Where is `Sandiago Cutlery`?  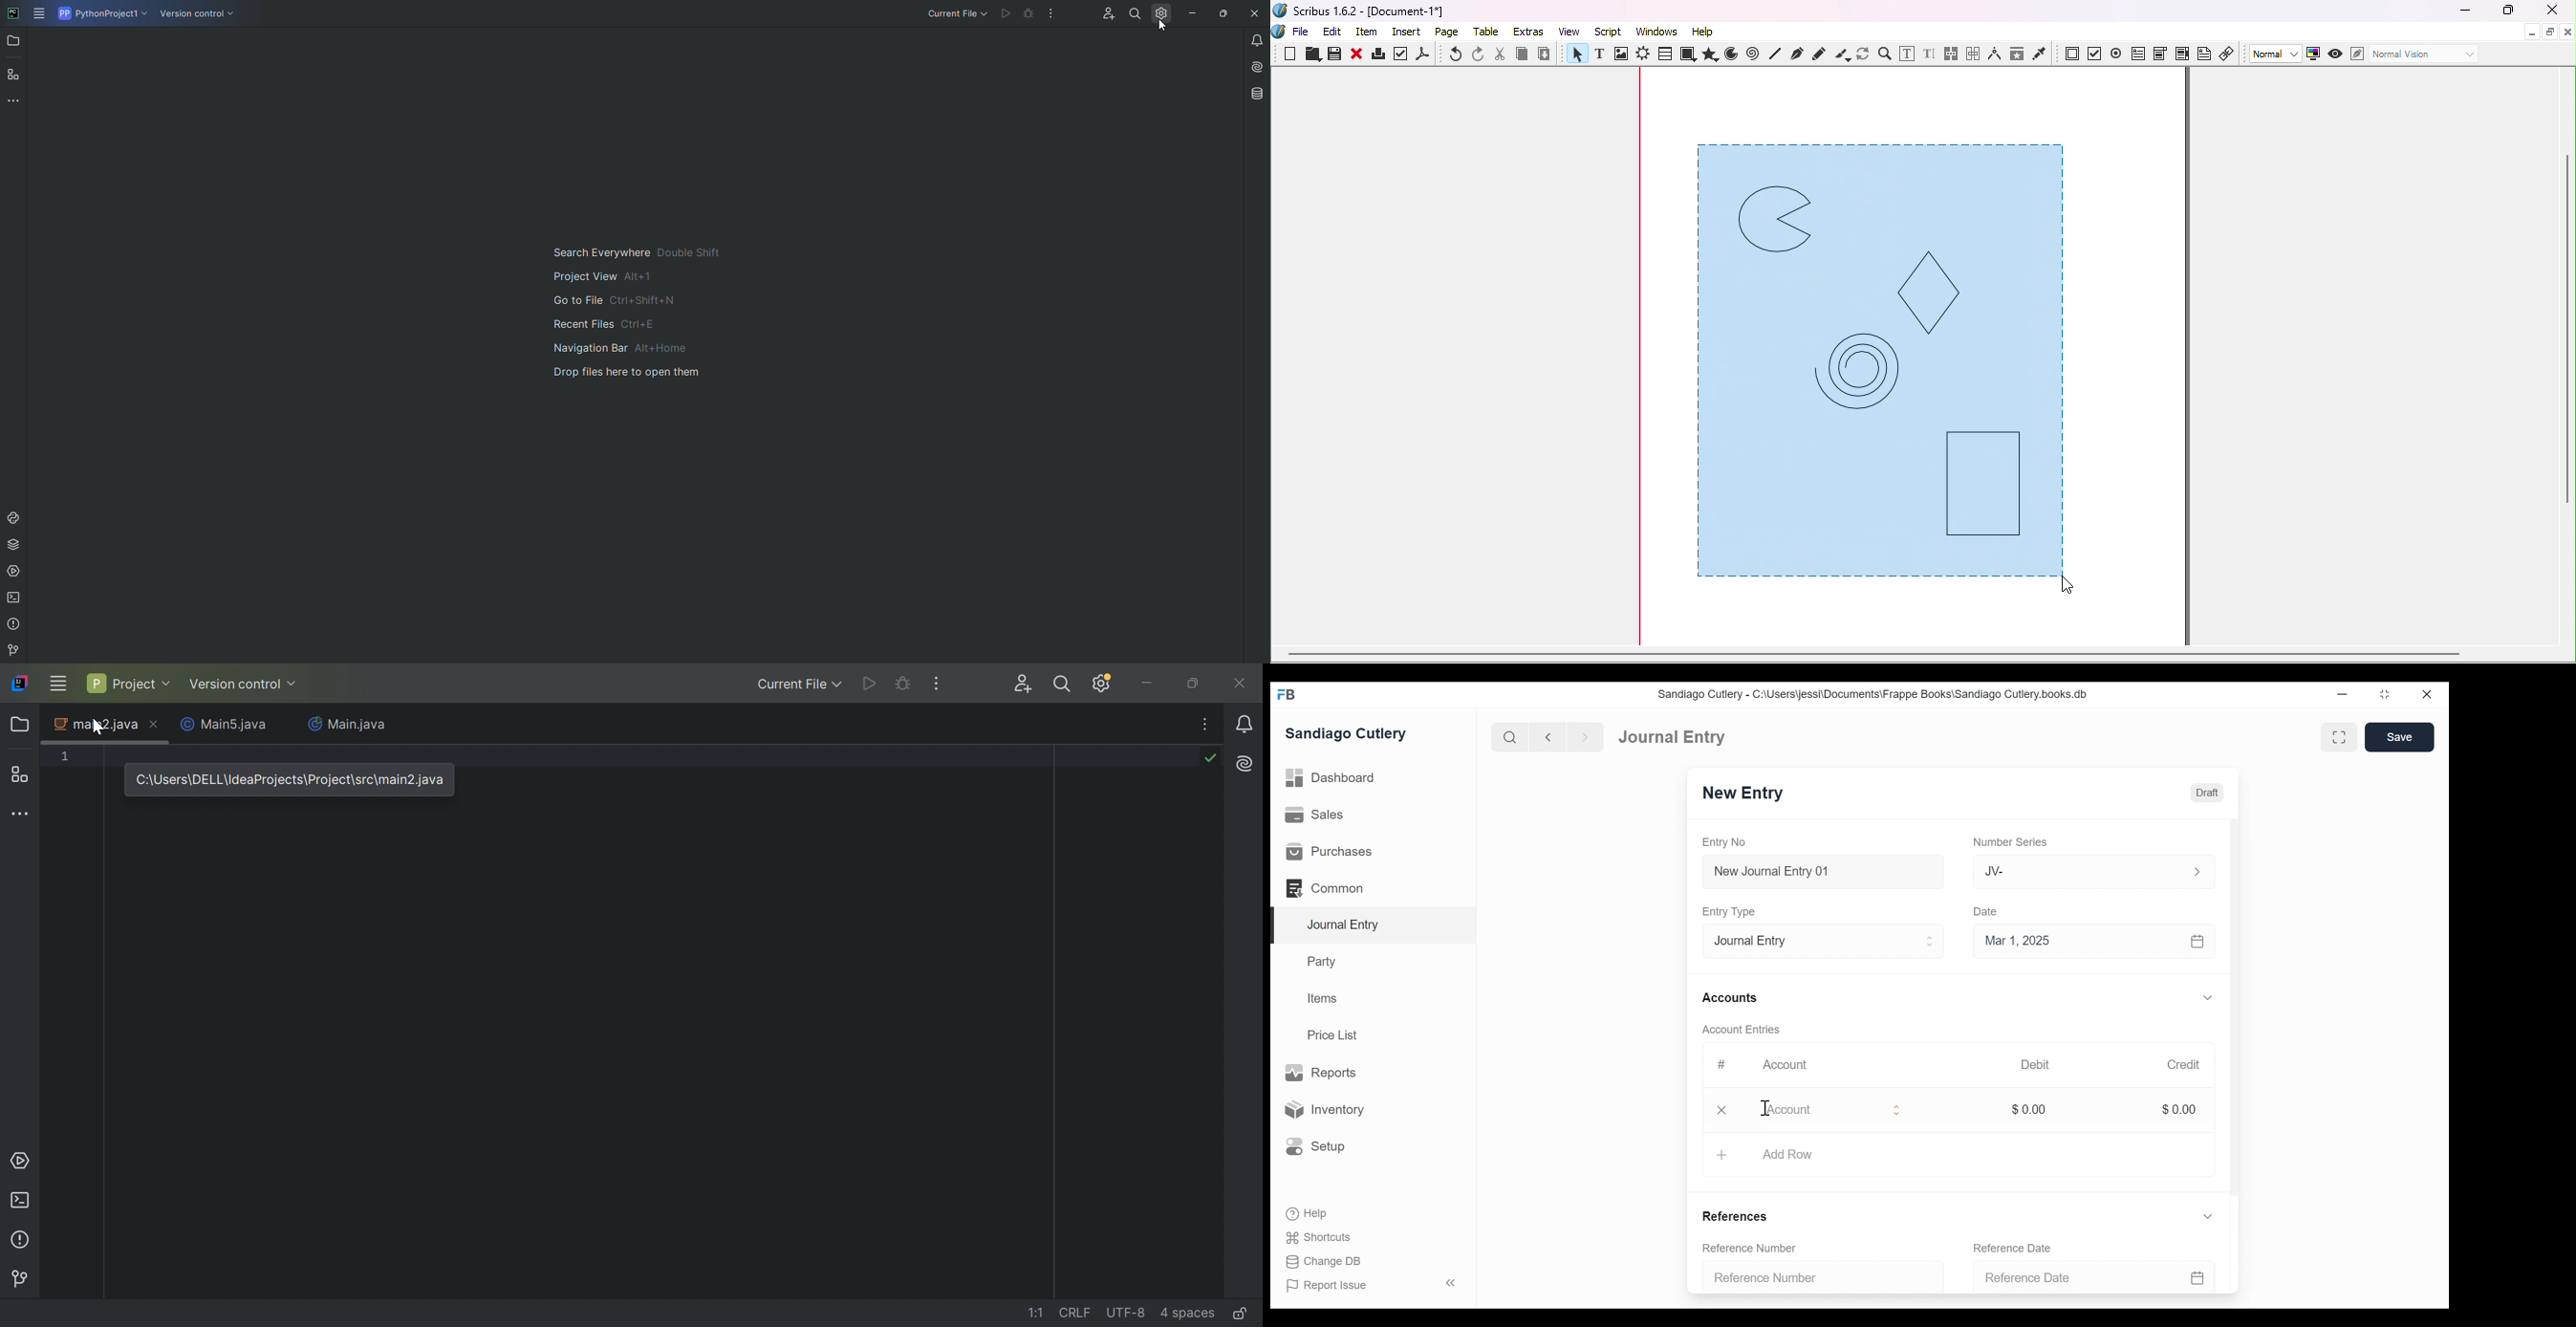 Sandiago Cutlery is located at coordinates (1353, 735).